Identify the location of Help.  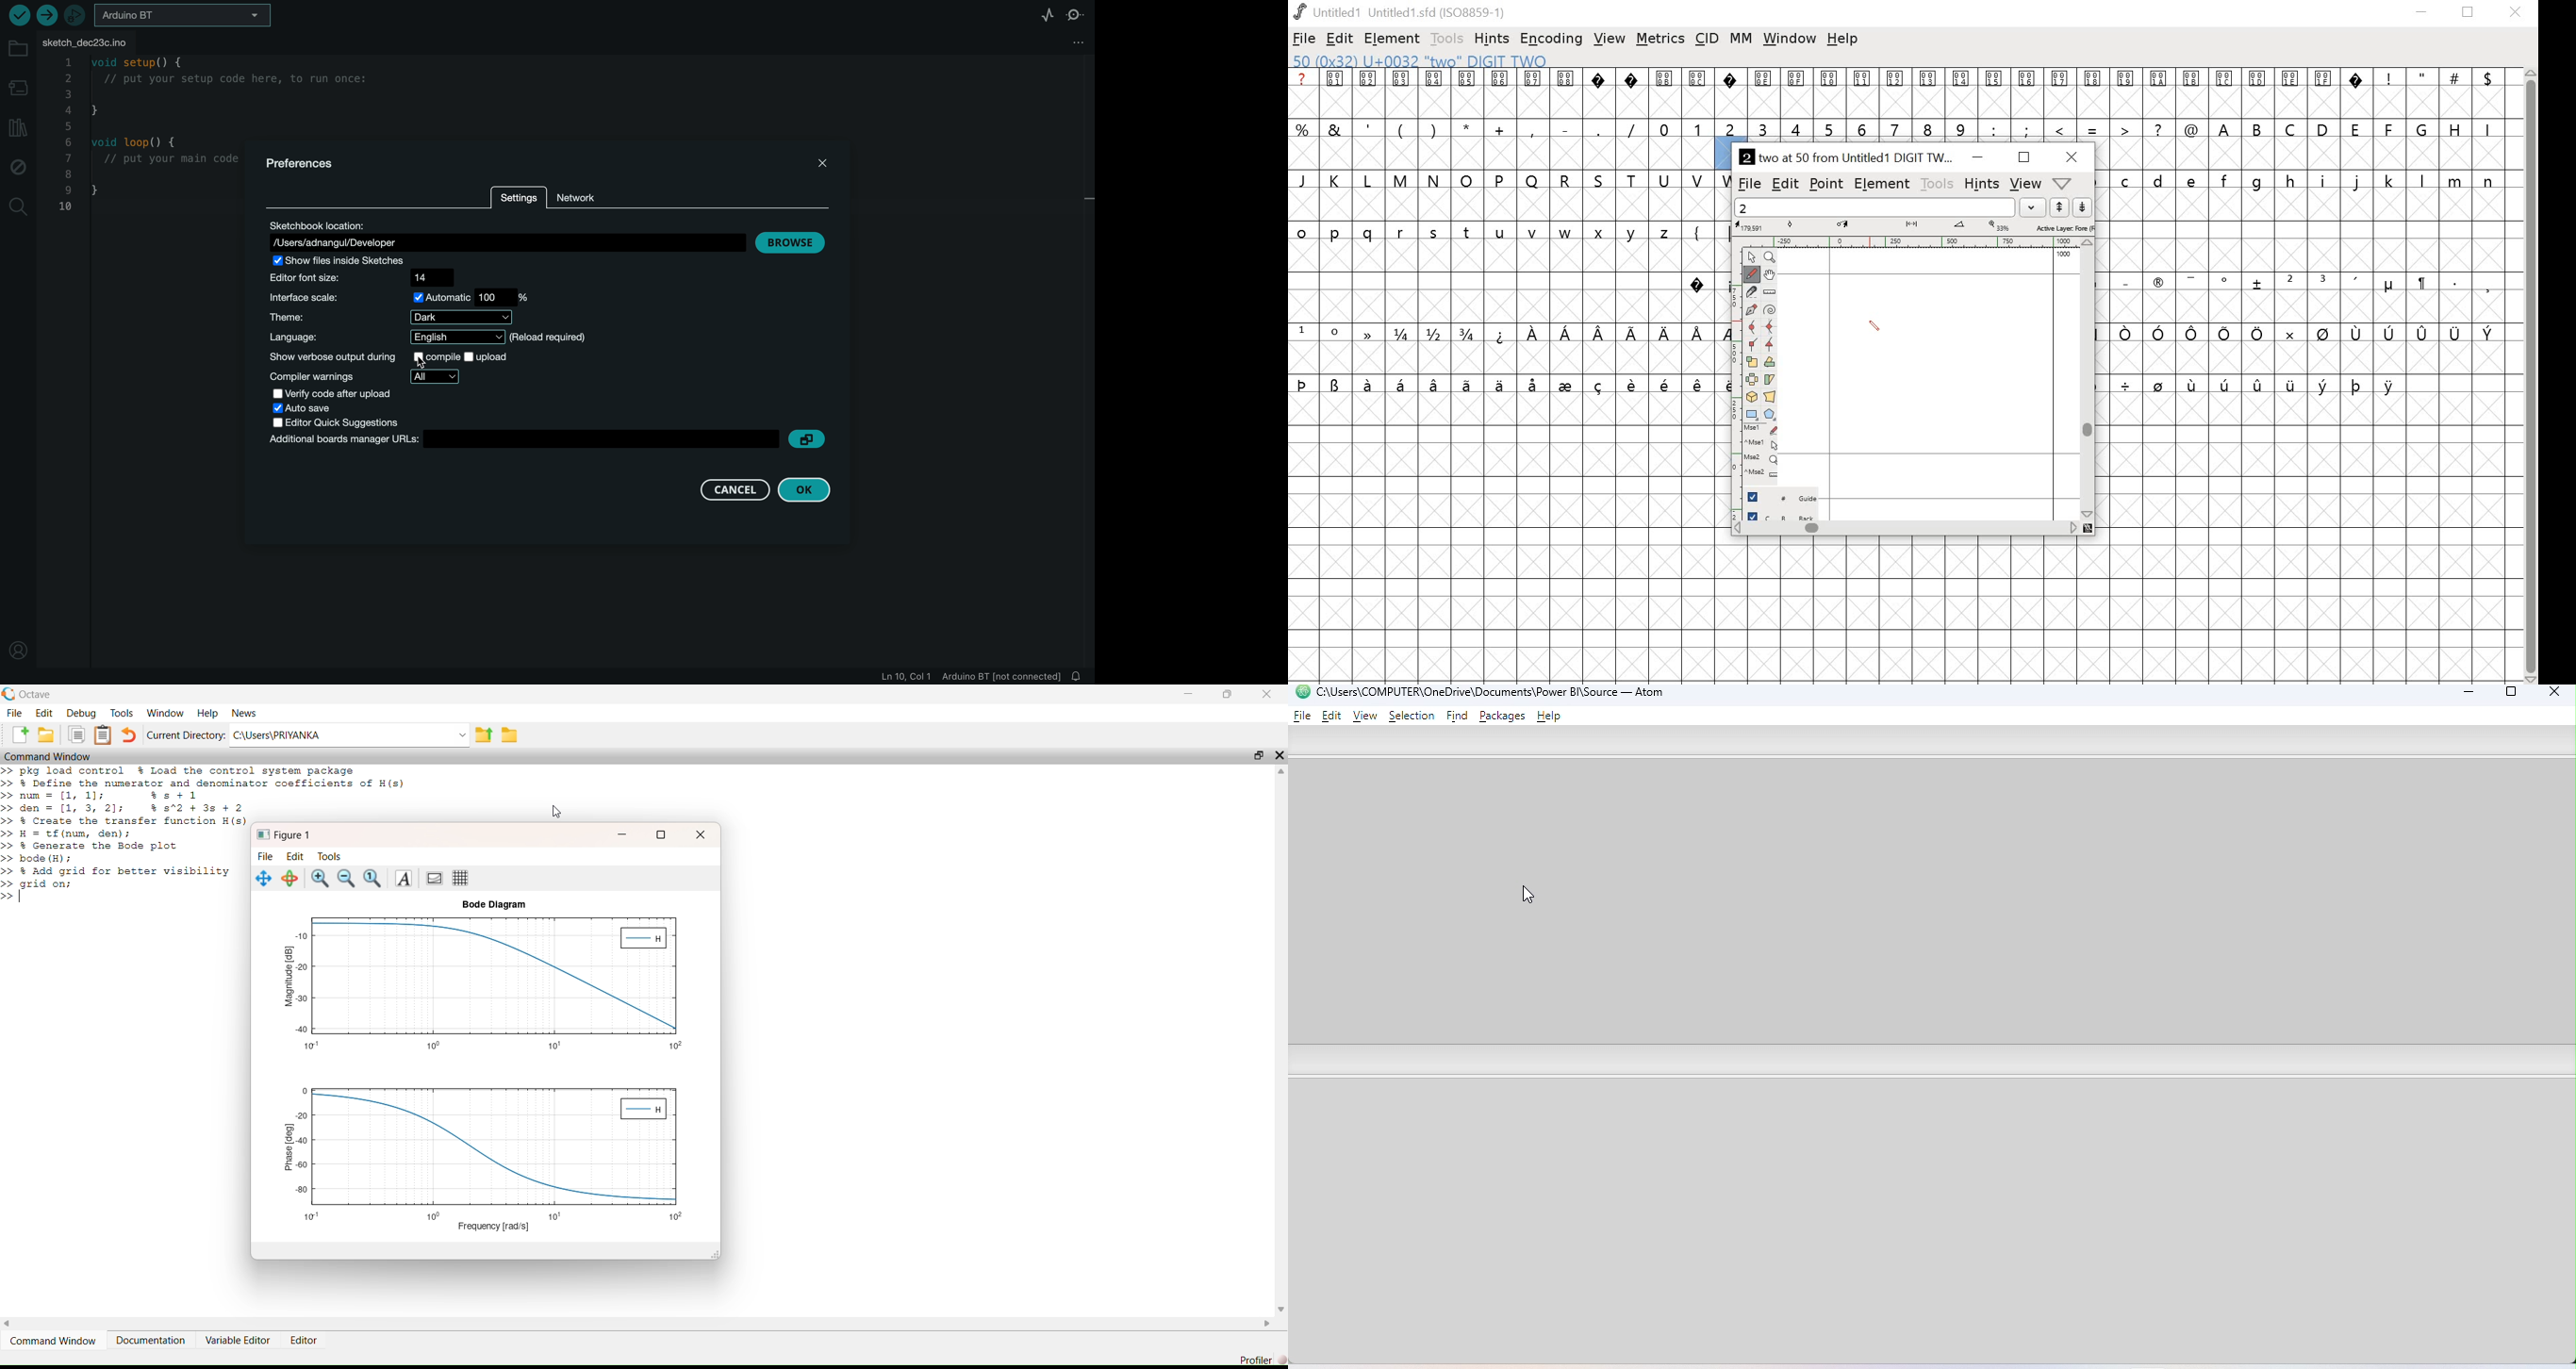
(1552, 717).